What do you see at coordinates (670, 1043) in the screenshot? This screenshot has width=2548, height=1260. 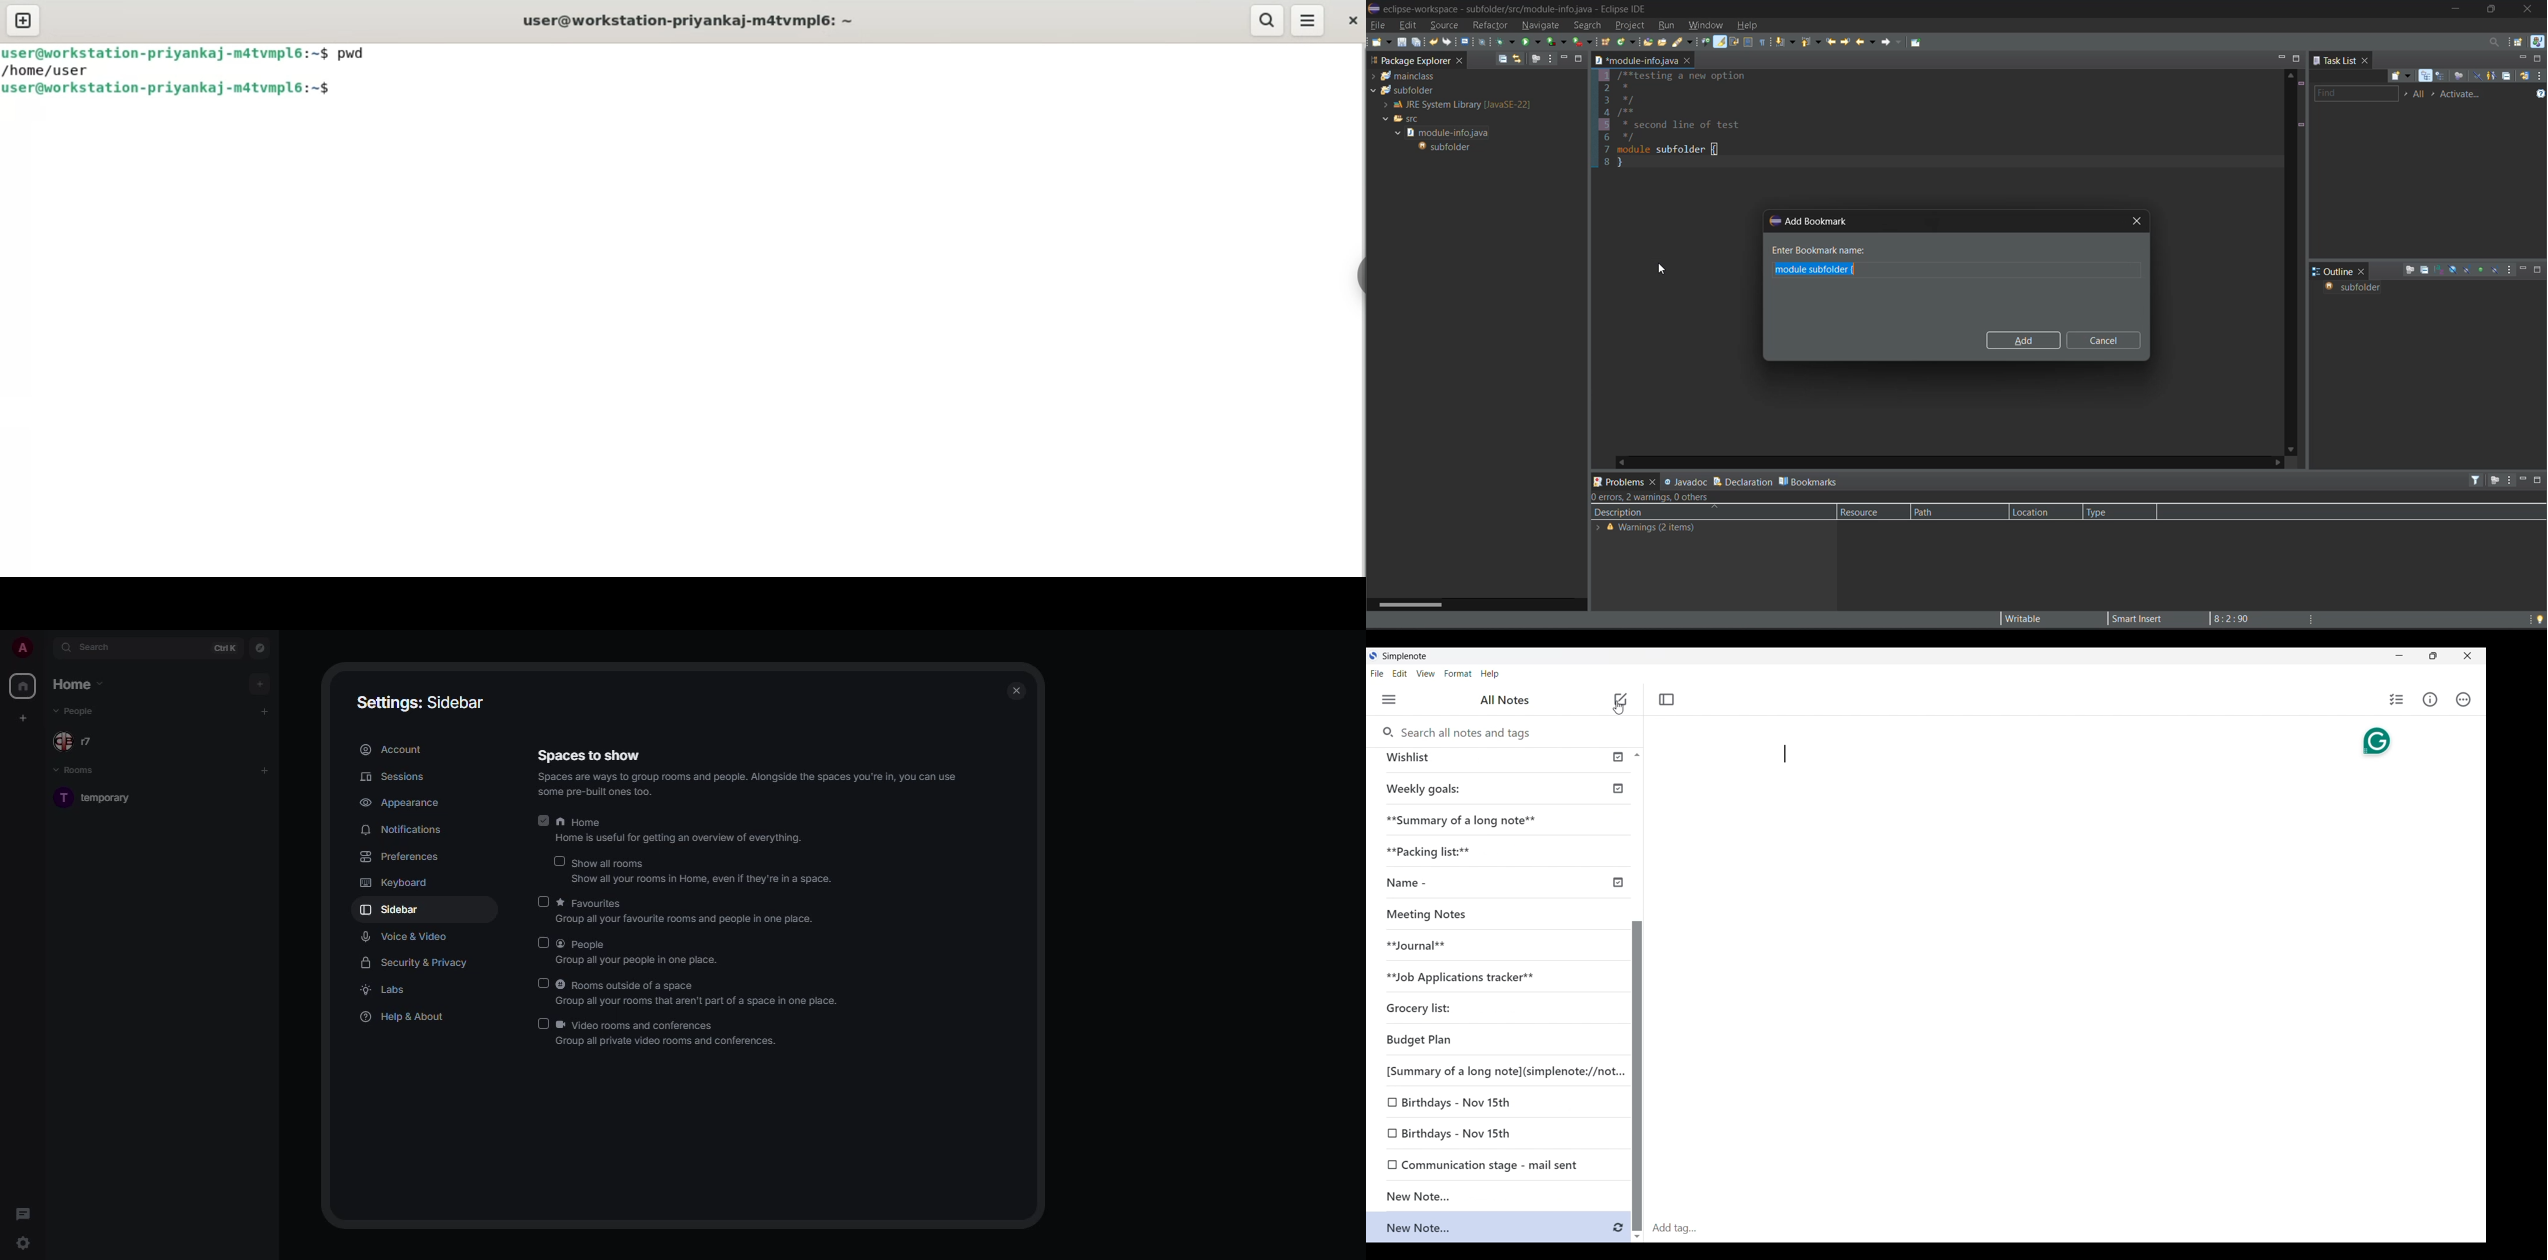 I see `Group all private video rooms and conferences.` at bounding box center [670, 1043].